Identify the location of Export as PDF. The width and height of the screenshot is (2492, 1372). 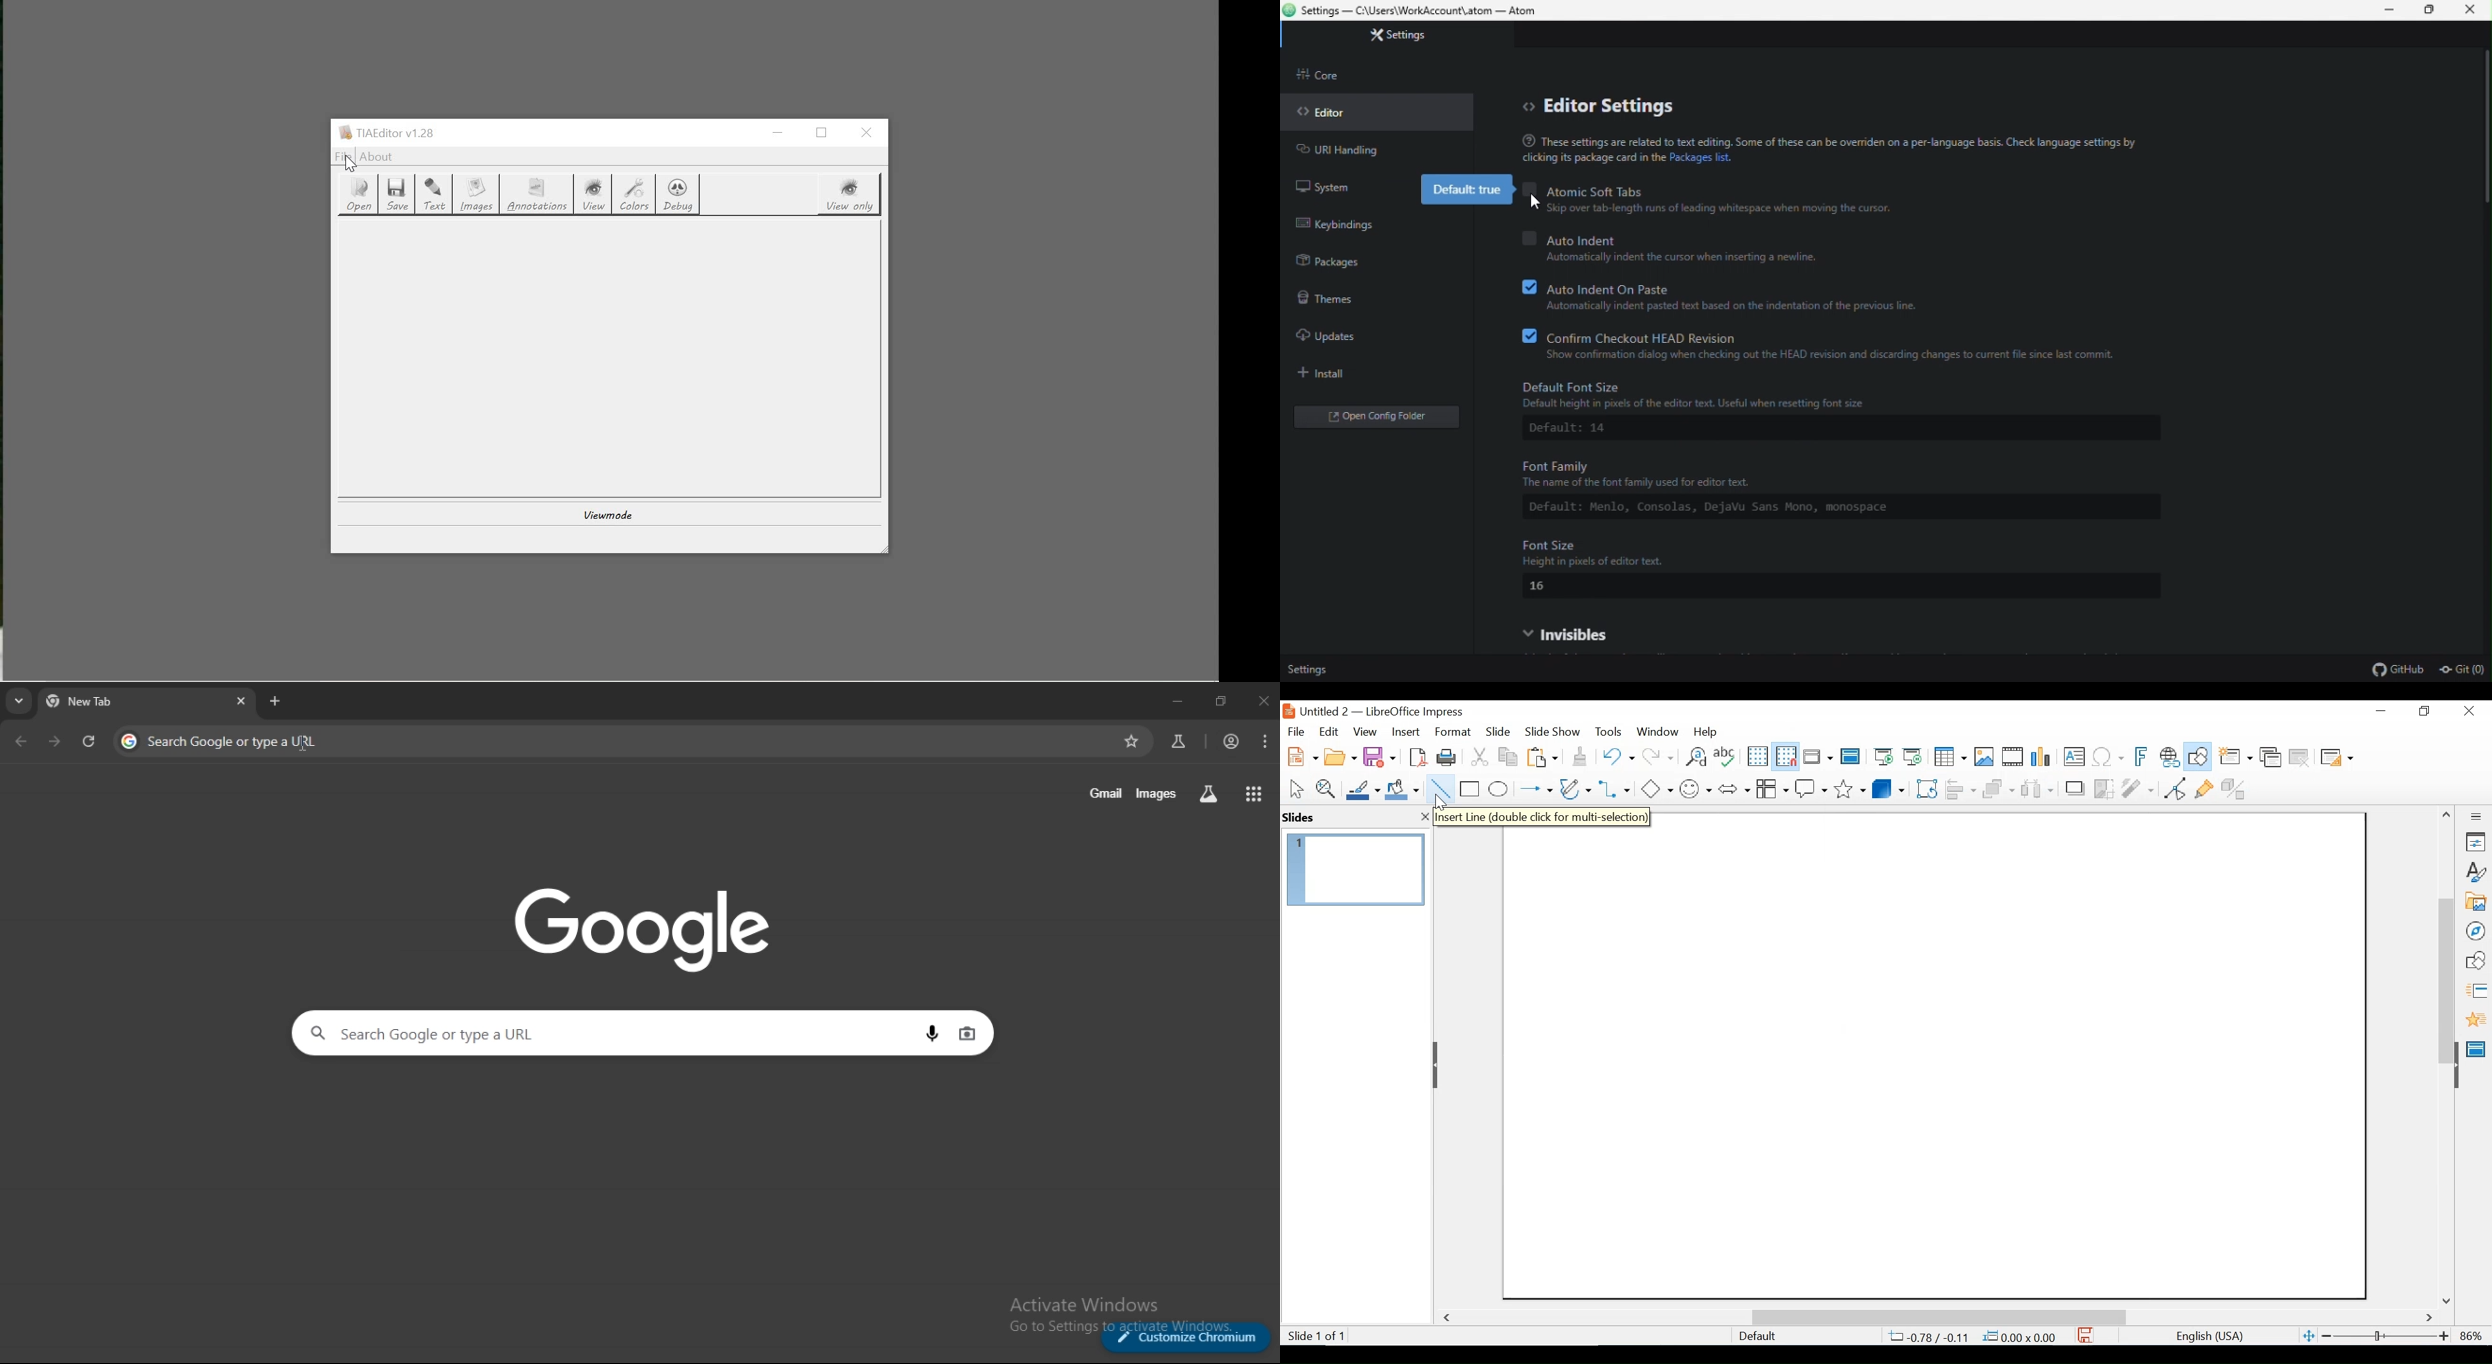
(1418, 756).